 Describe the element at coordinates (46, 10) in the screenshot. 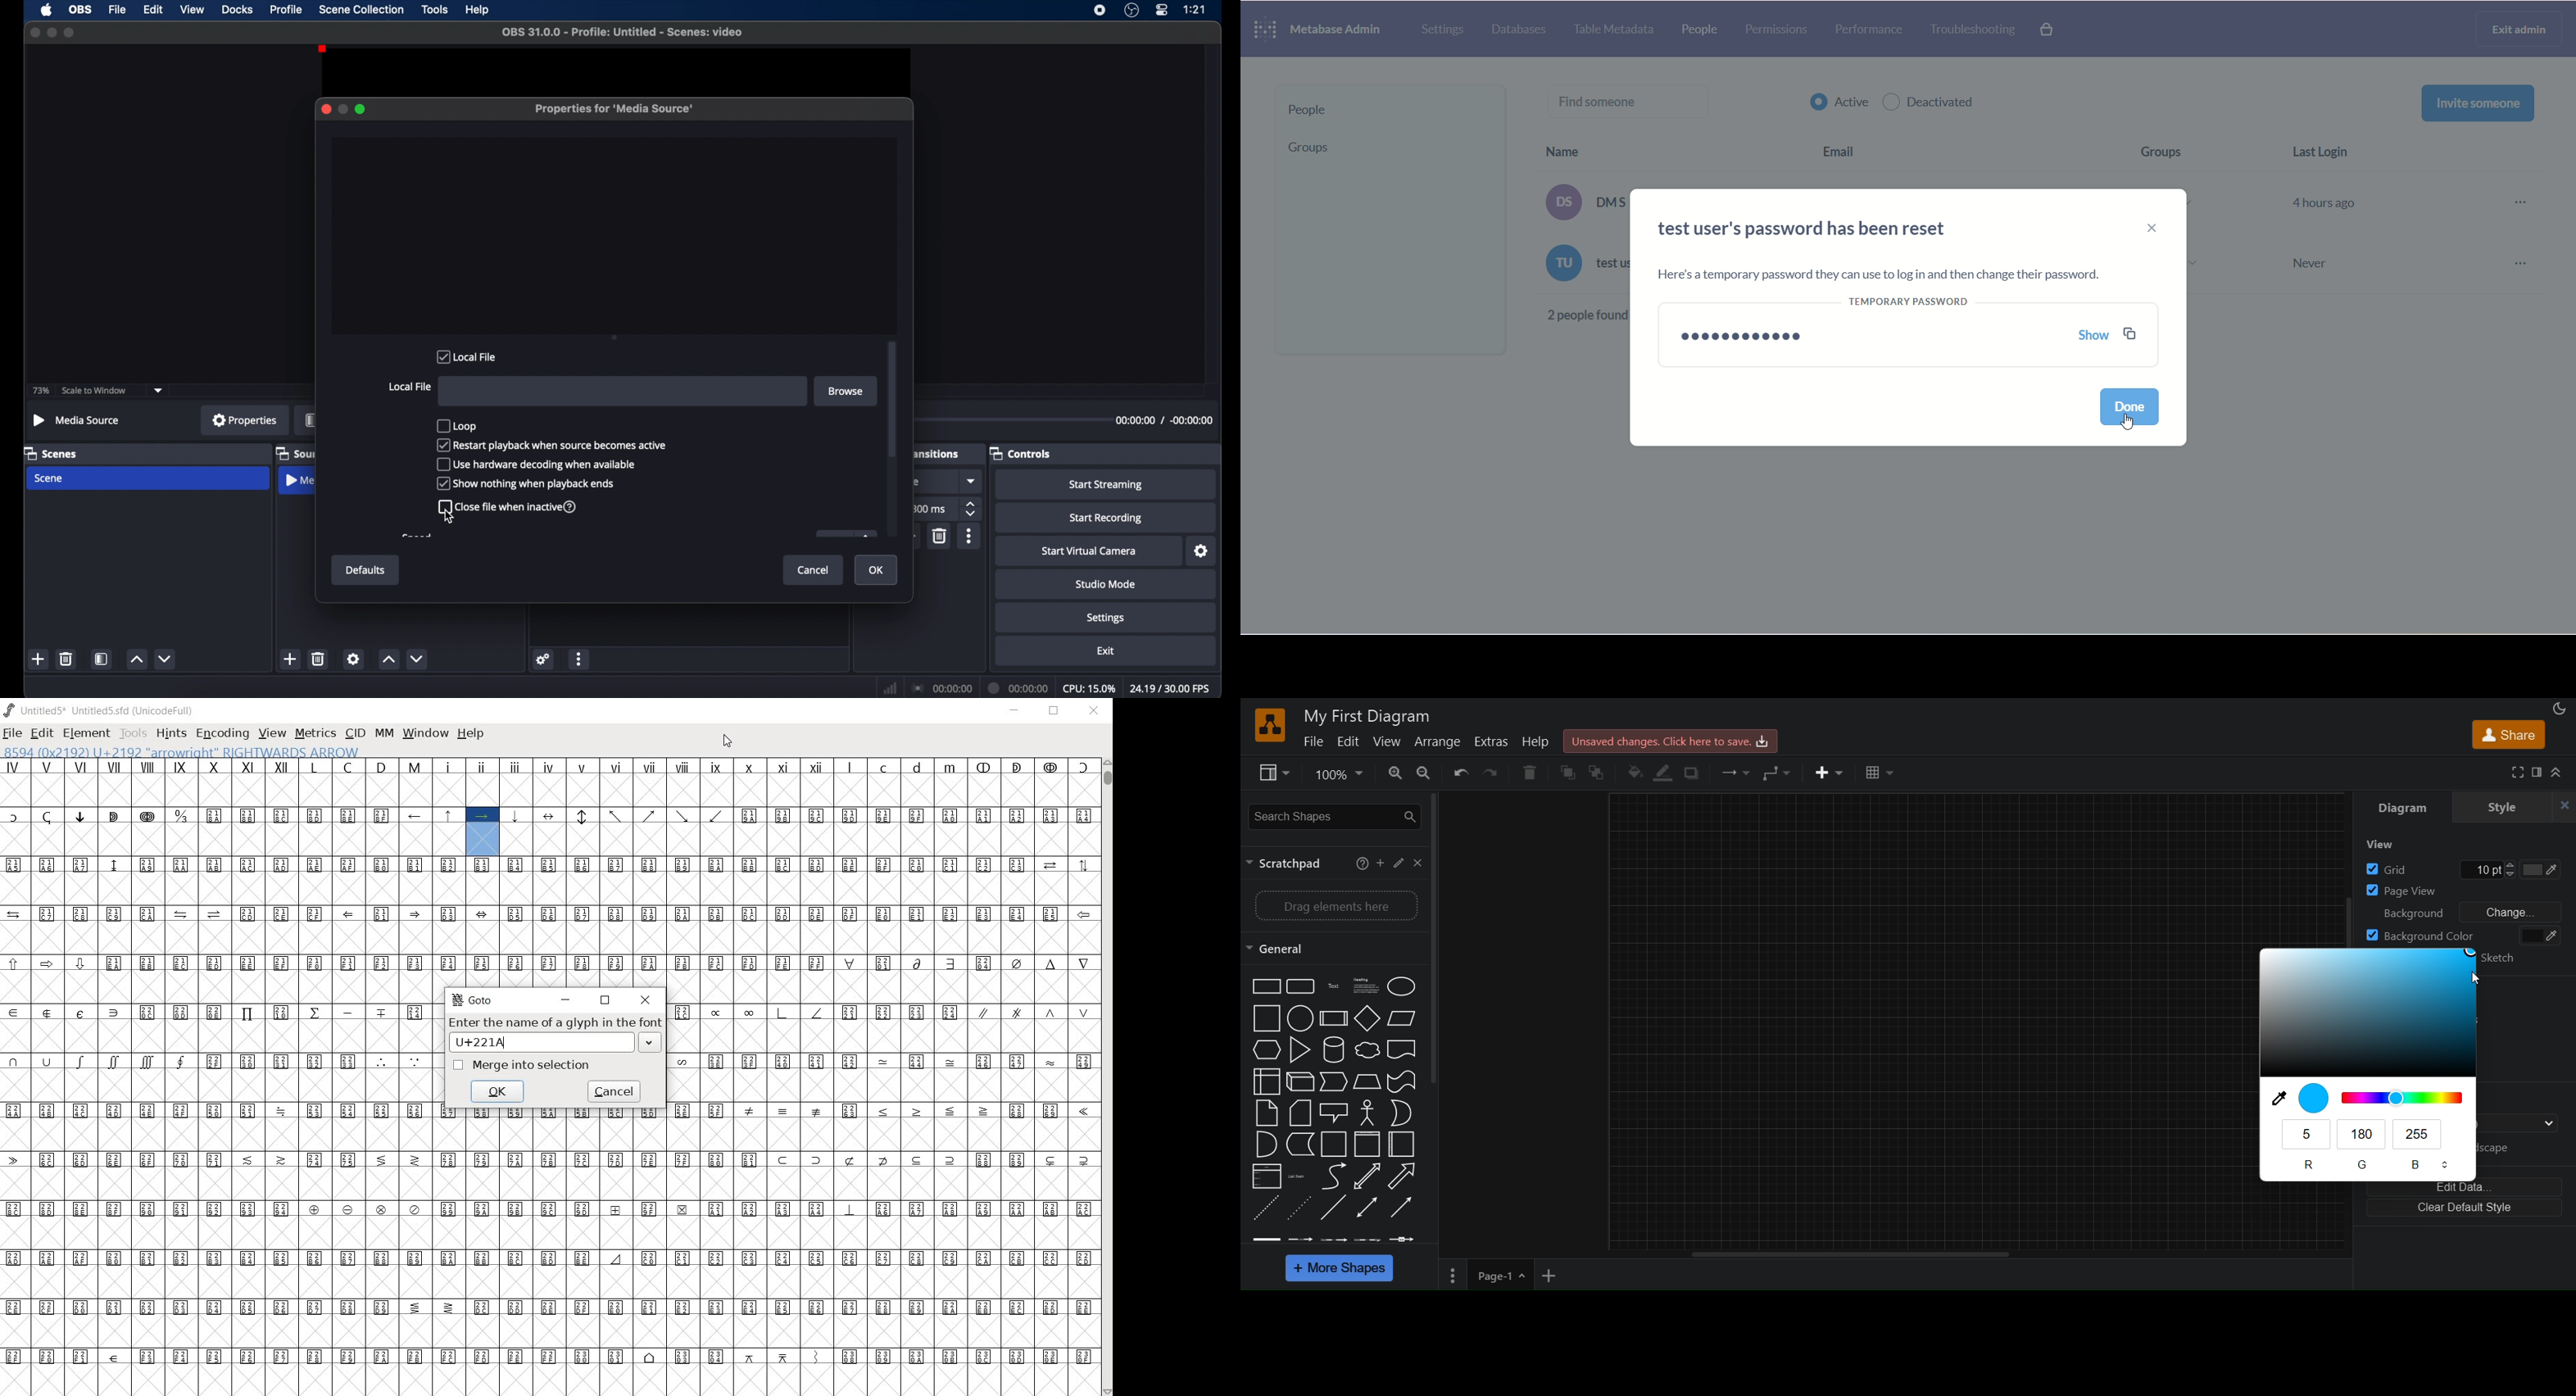

I see `apple icon` at that location.